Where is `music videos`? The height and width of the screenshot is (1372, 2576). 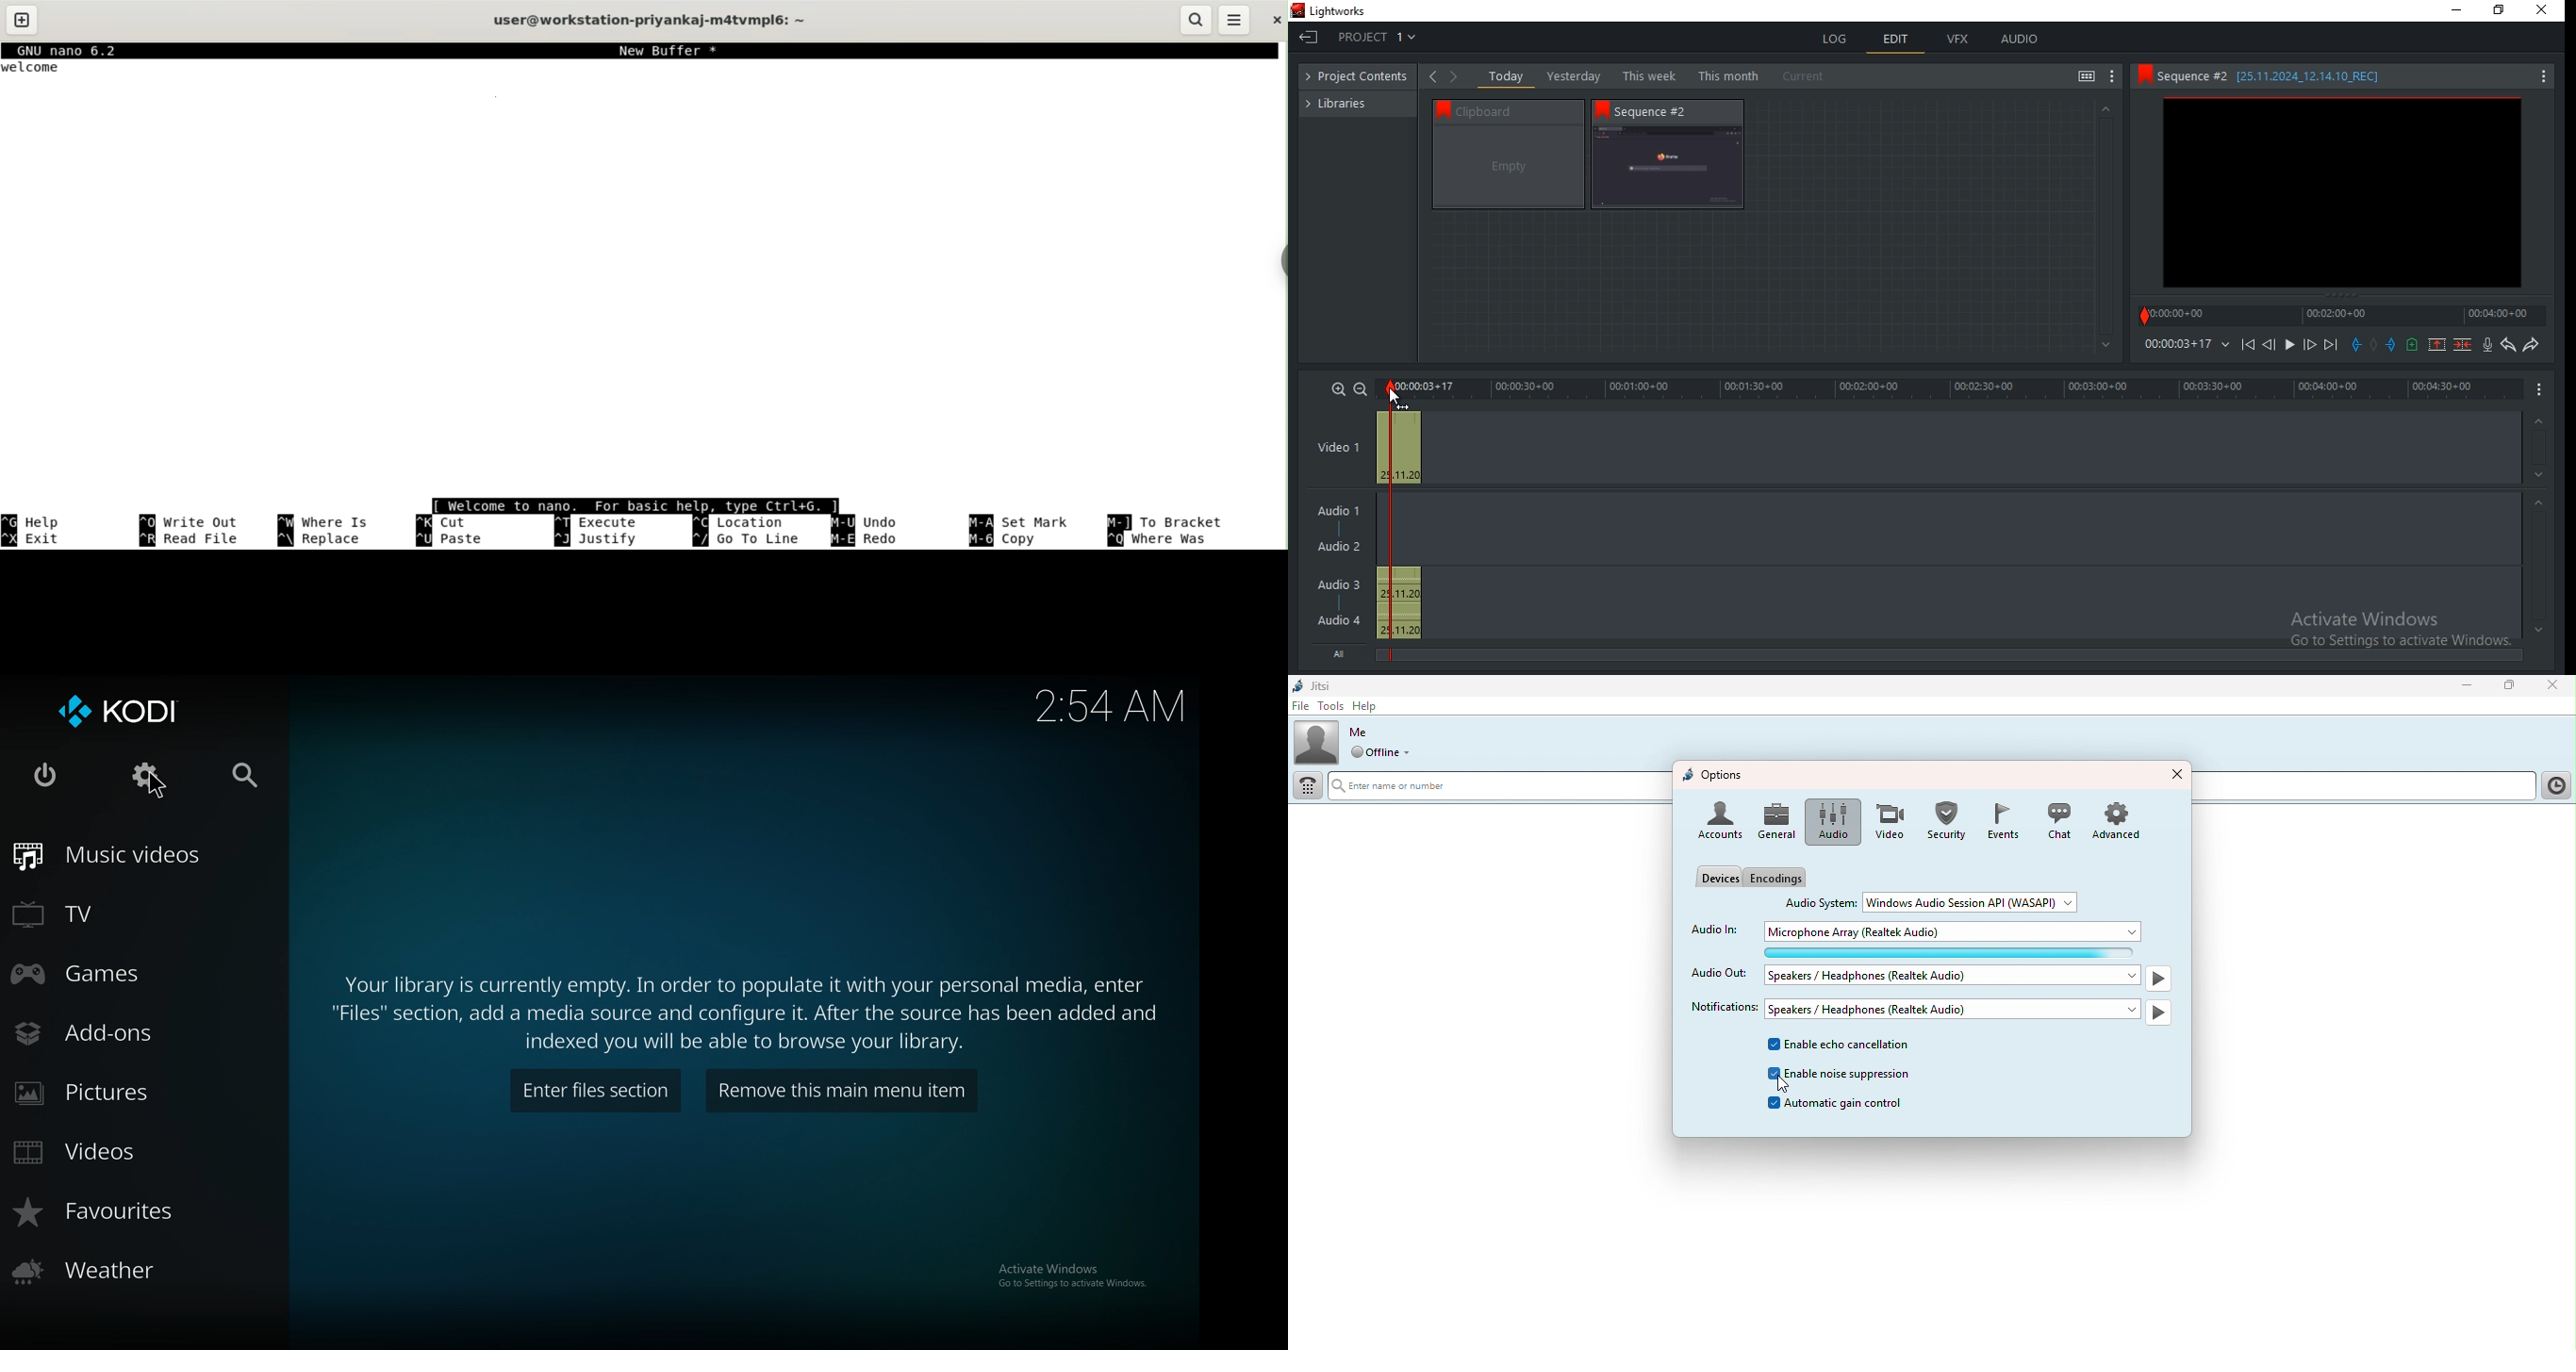
music videos is located at coordinates (113, 857).